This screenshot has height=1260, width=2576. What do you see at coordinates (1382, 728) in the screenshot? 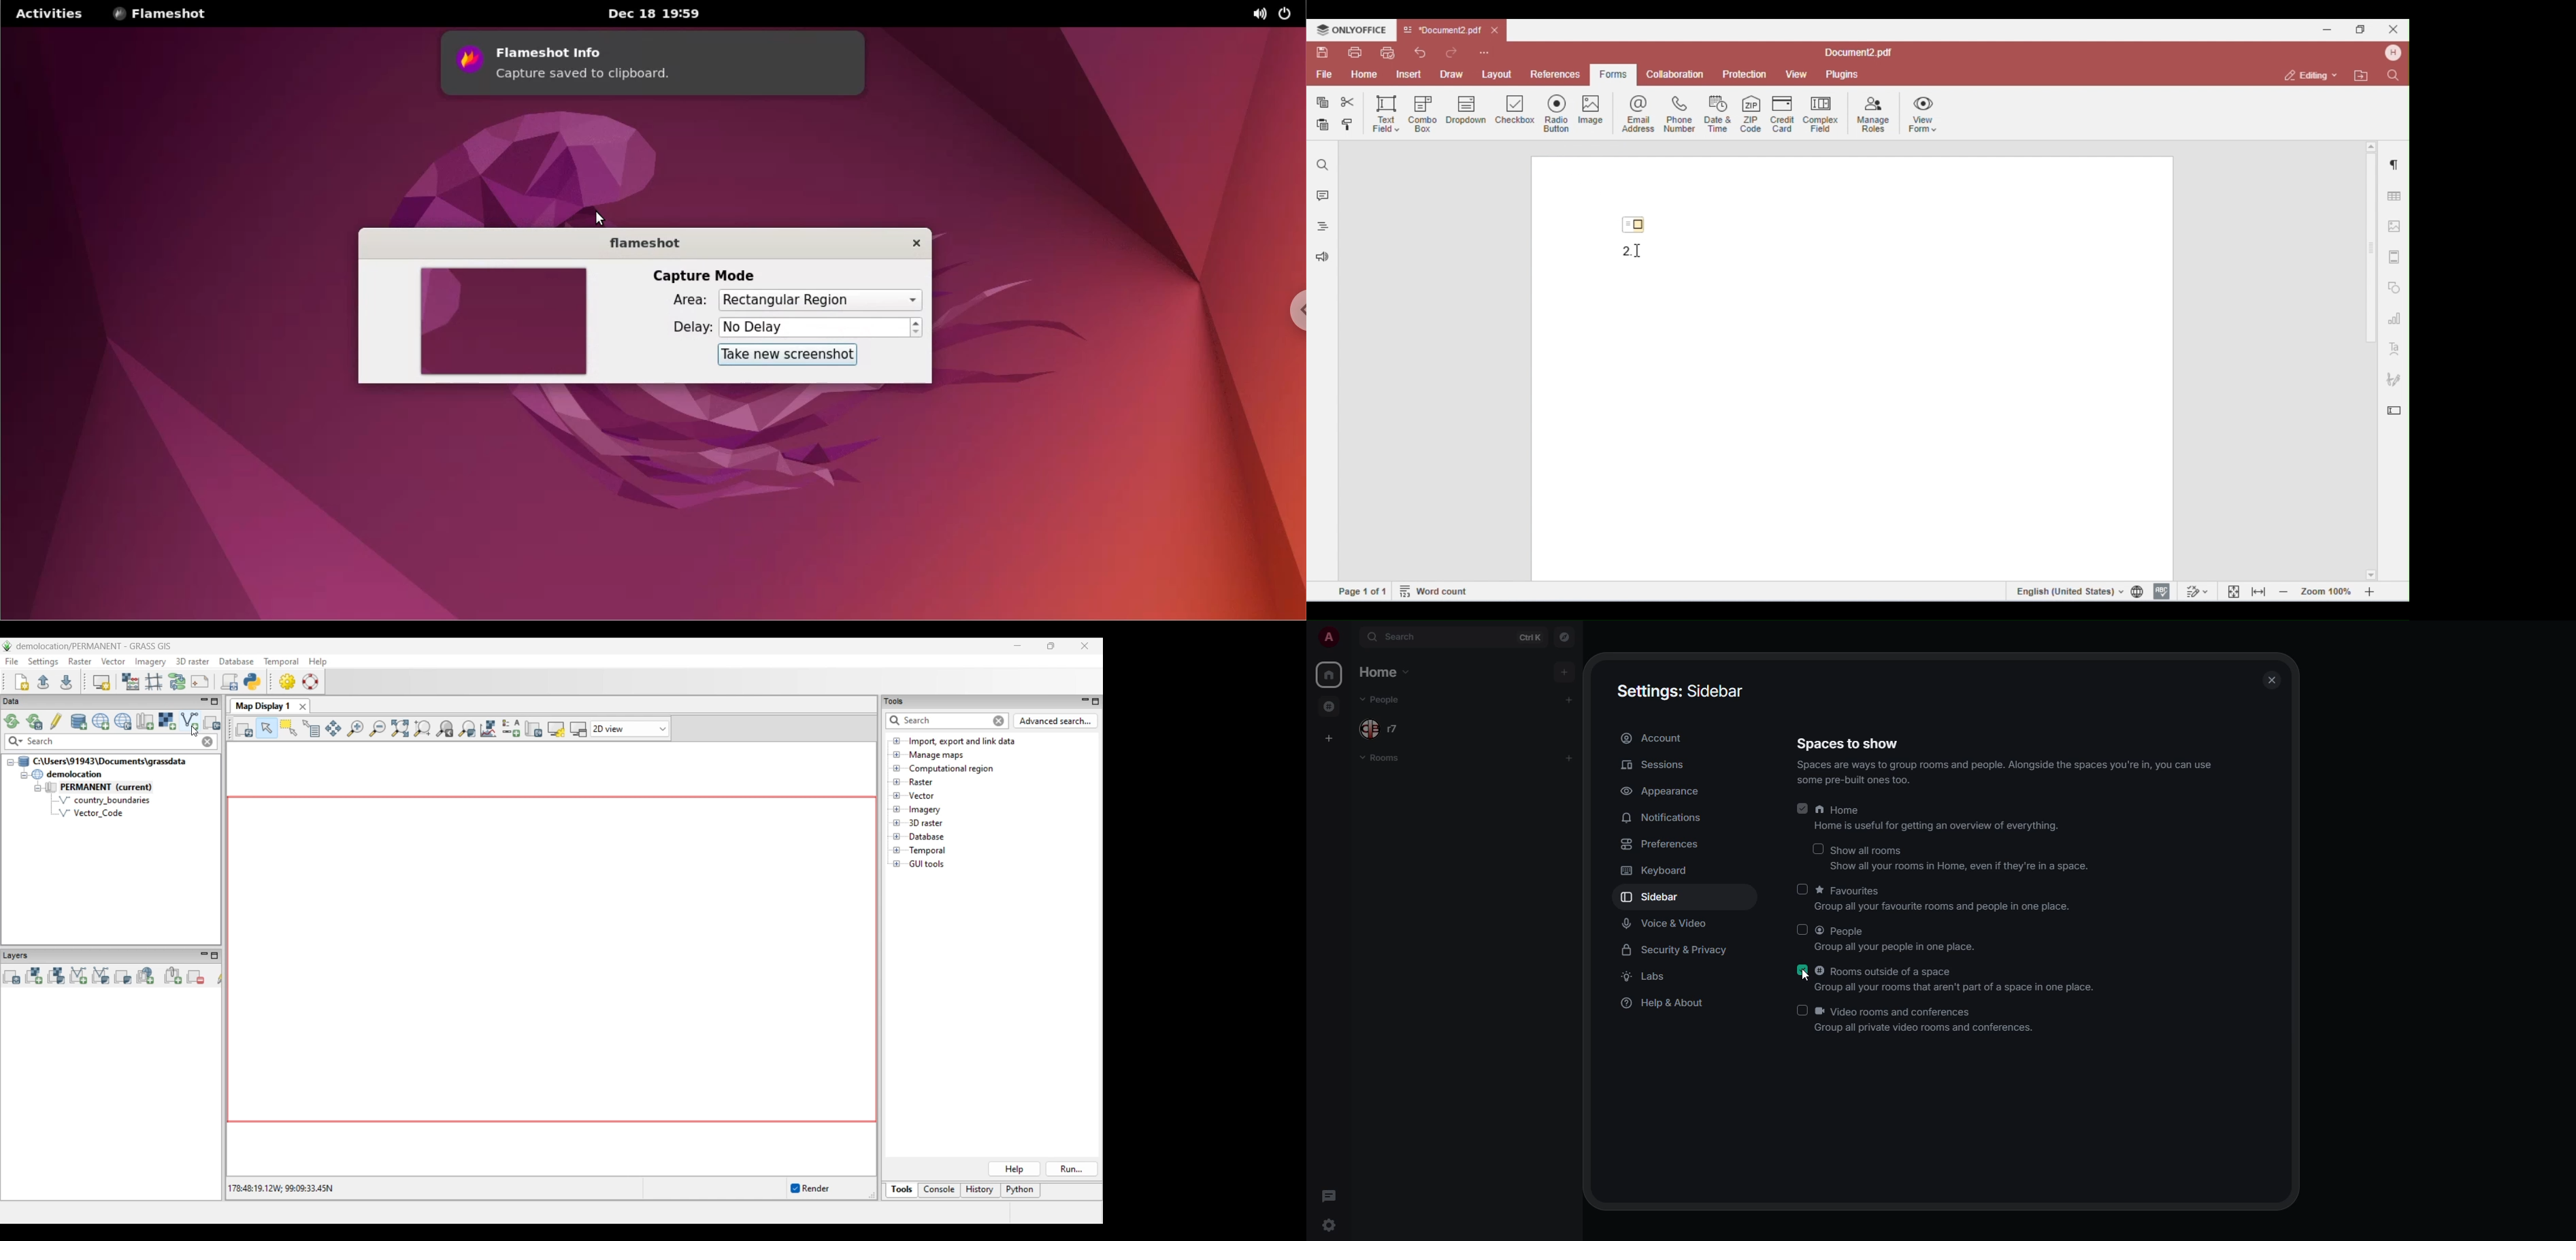
I see `people` at bounding box center [1382, 728].